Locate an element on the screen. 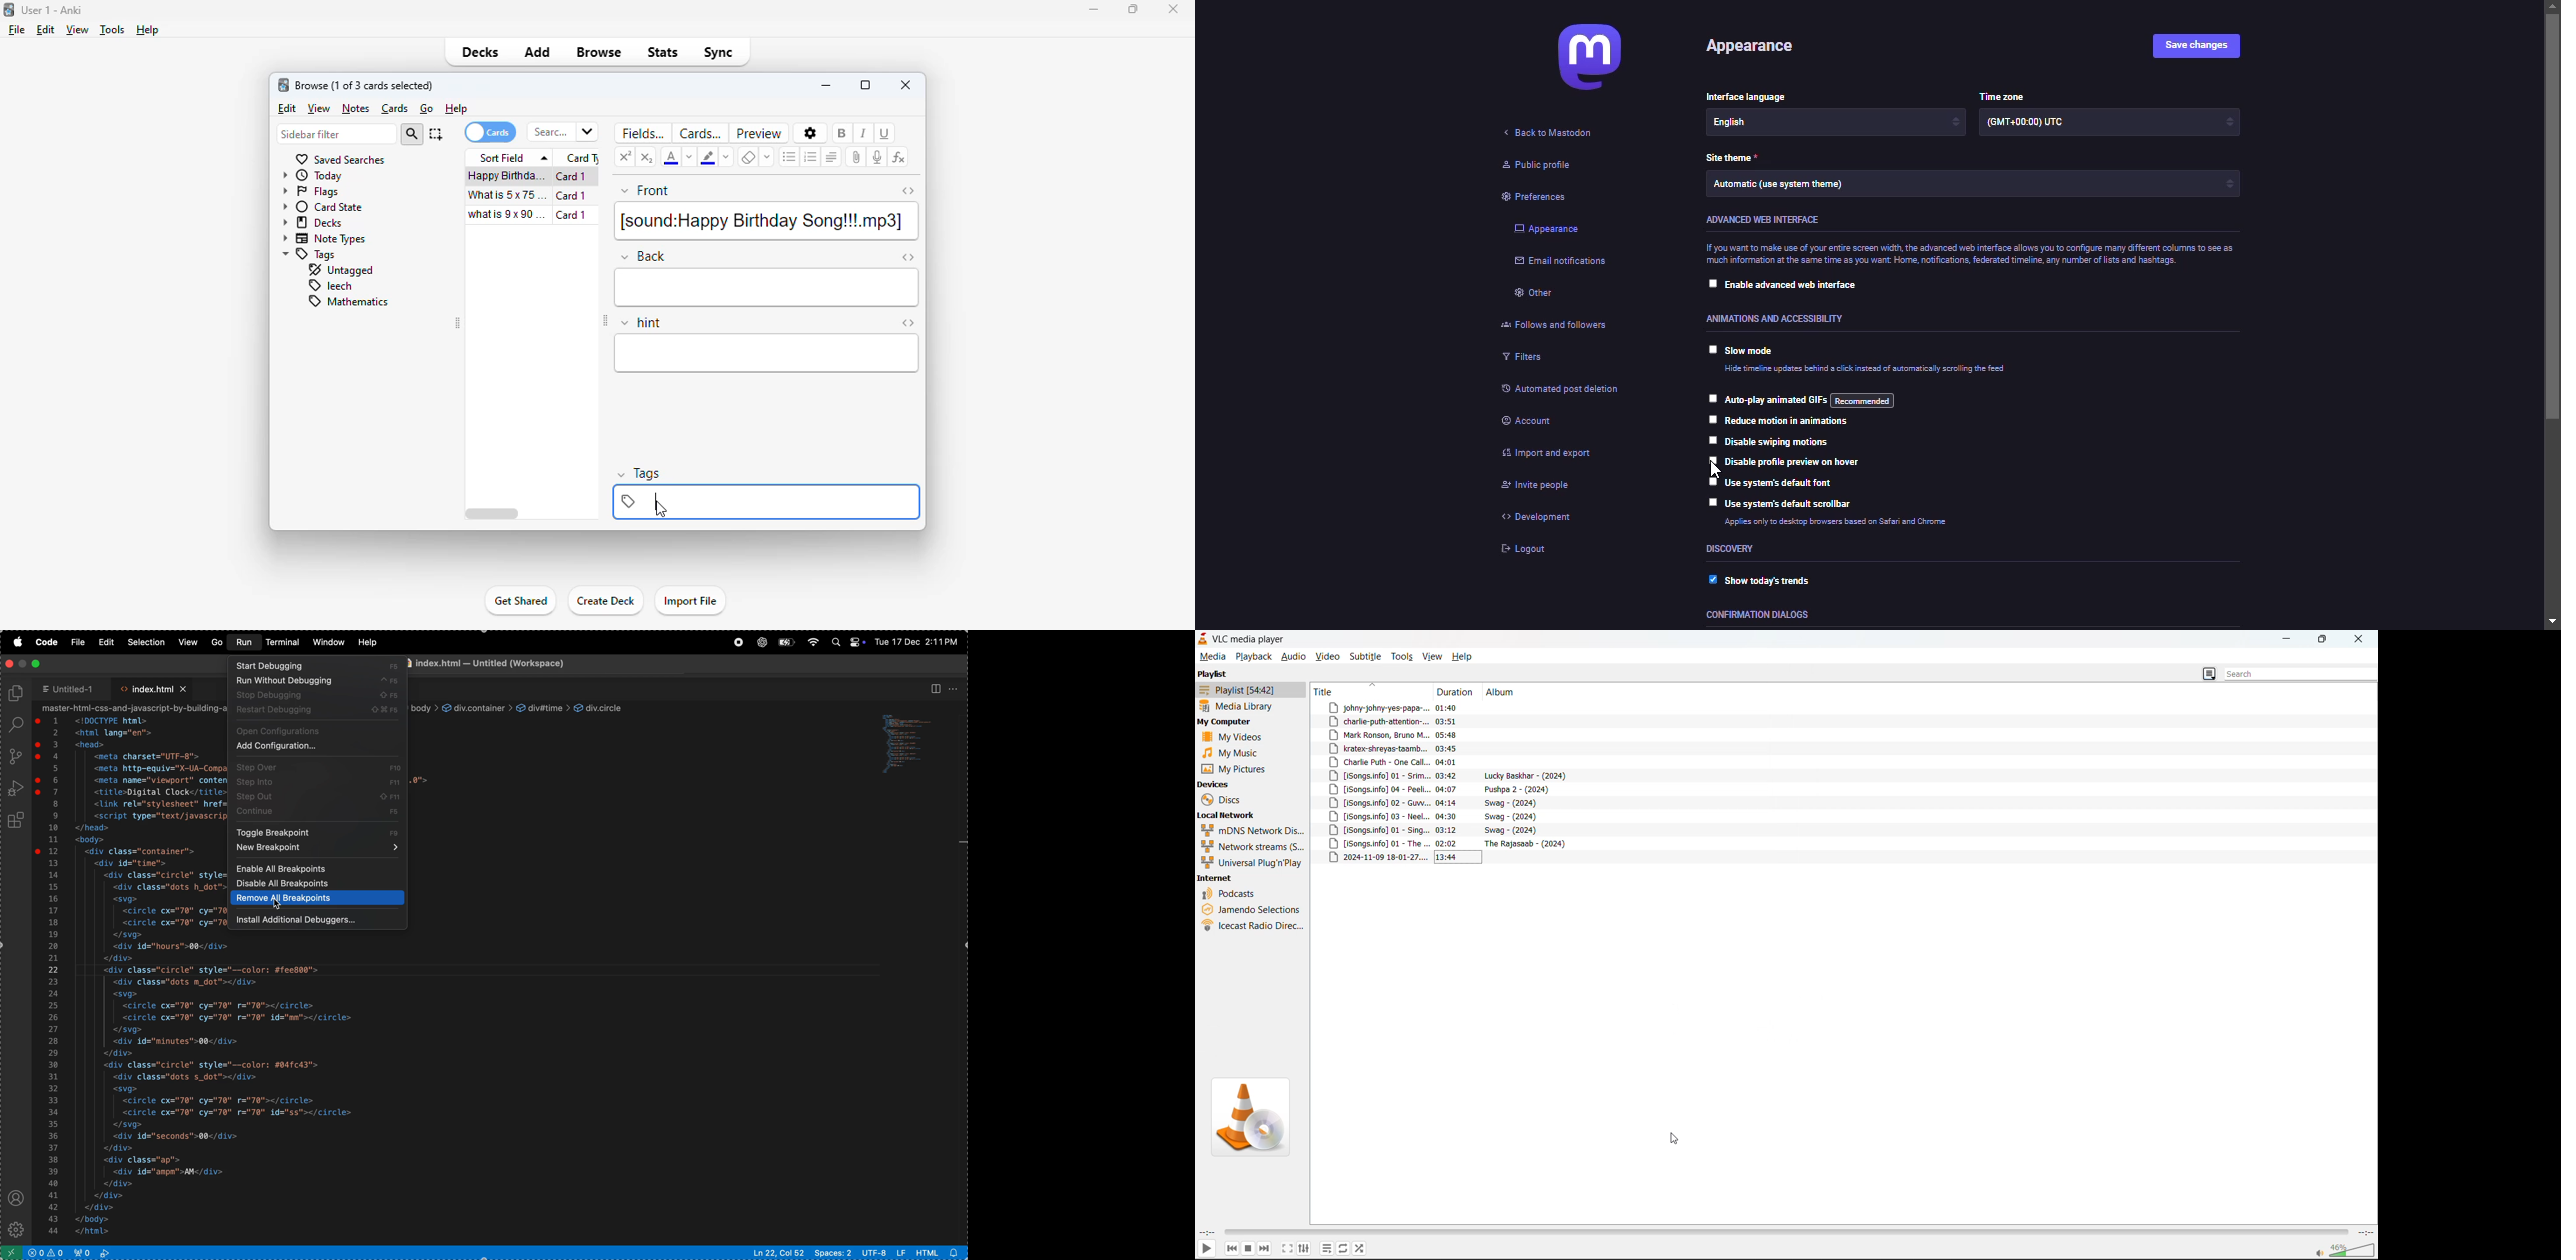  click to select is located at coordinates (1711, 501).